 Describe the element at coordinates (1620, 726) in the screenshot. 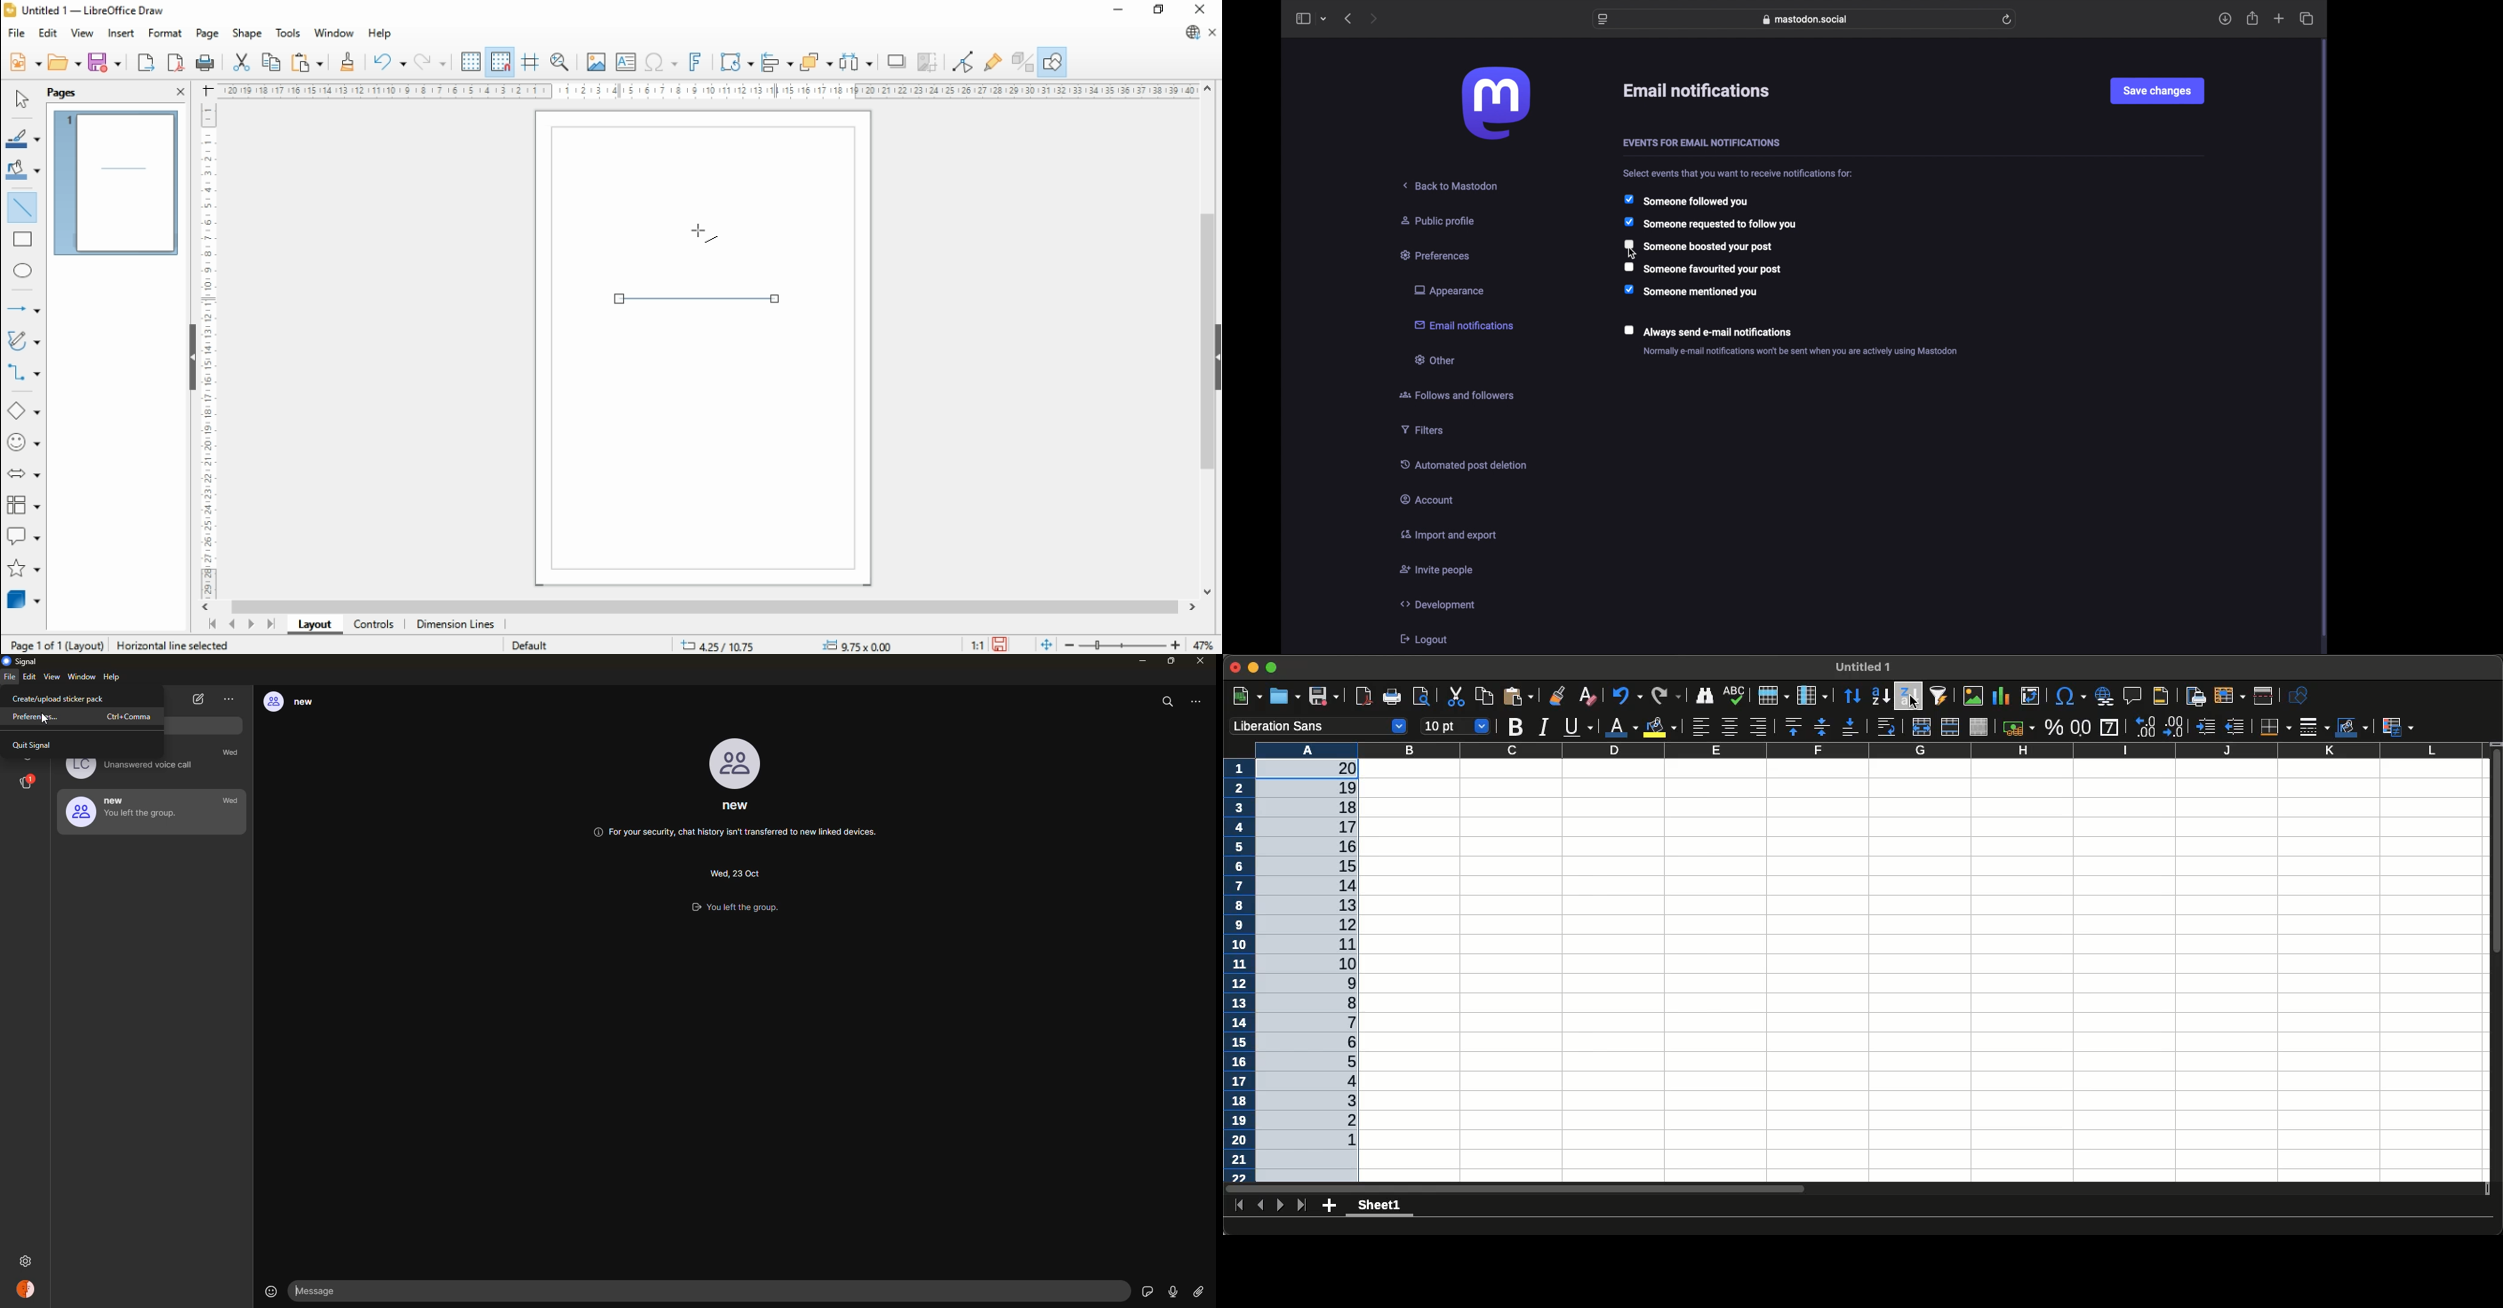

I see `Font color` at that location.